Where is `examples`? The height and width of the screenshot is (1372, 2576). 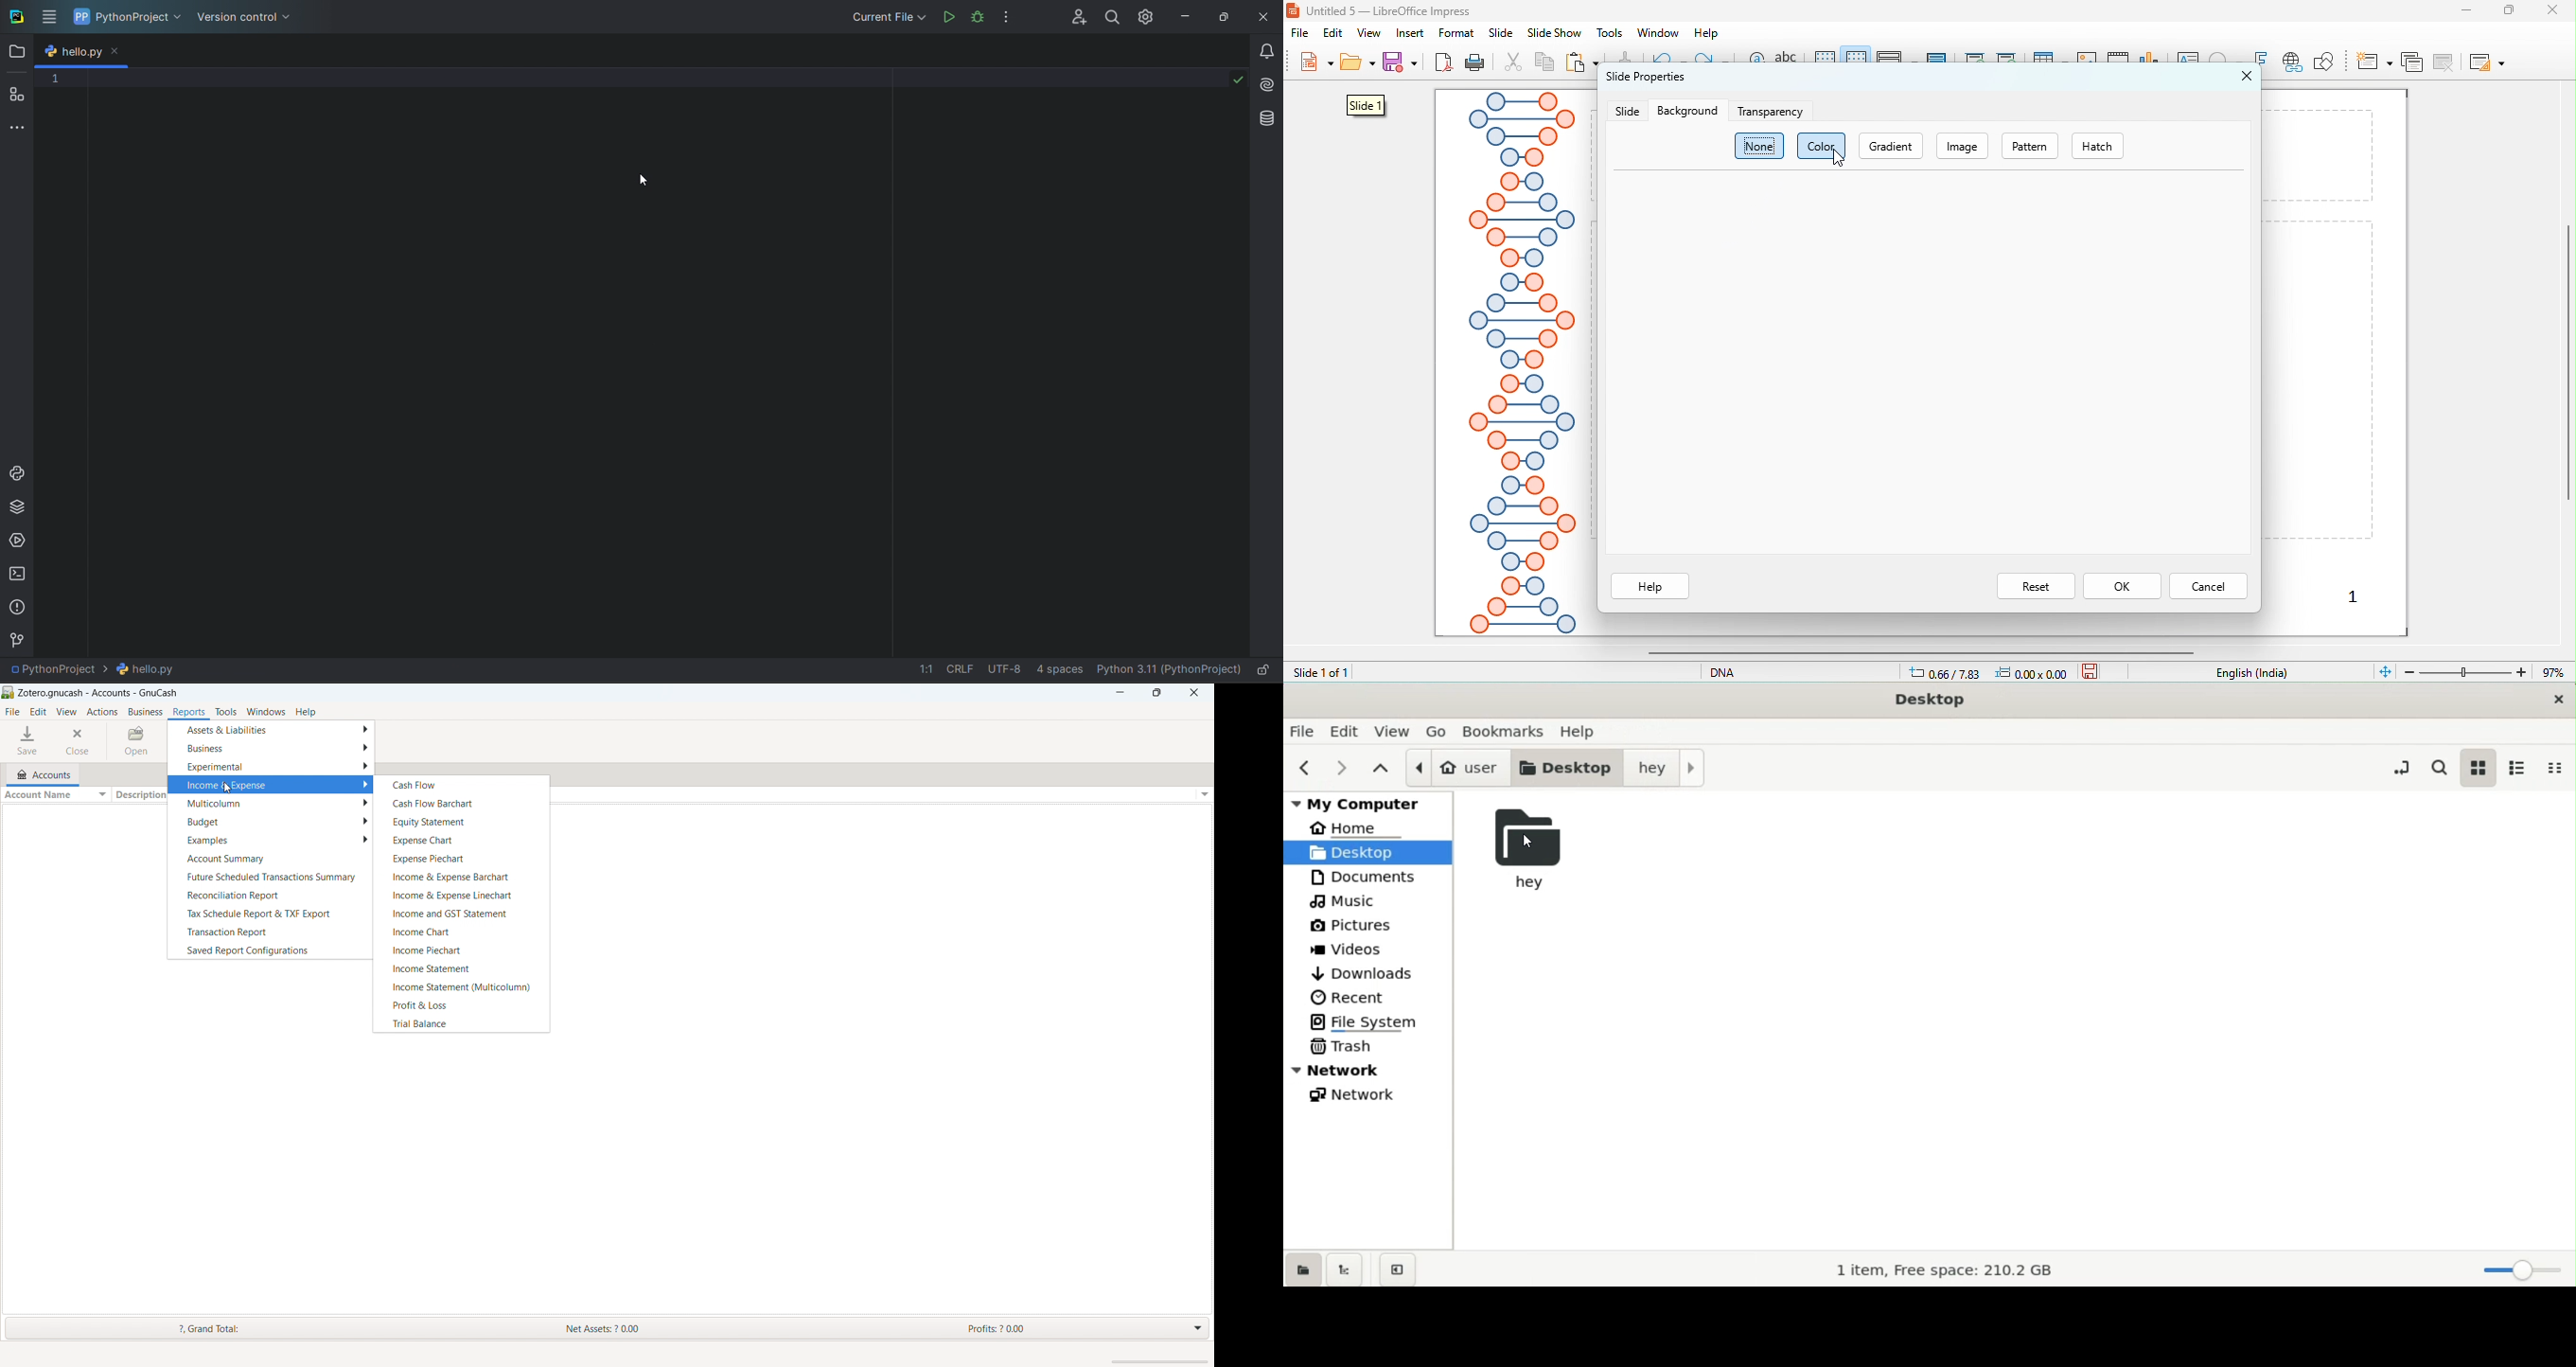
examples is located at coordinates (270, 839).